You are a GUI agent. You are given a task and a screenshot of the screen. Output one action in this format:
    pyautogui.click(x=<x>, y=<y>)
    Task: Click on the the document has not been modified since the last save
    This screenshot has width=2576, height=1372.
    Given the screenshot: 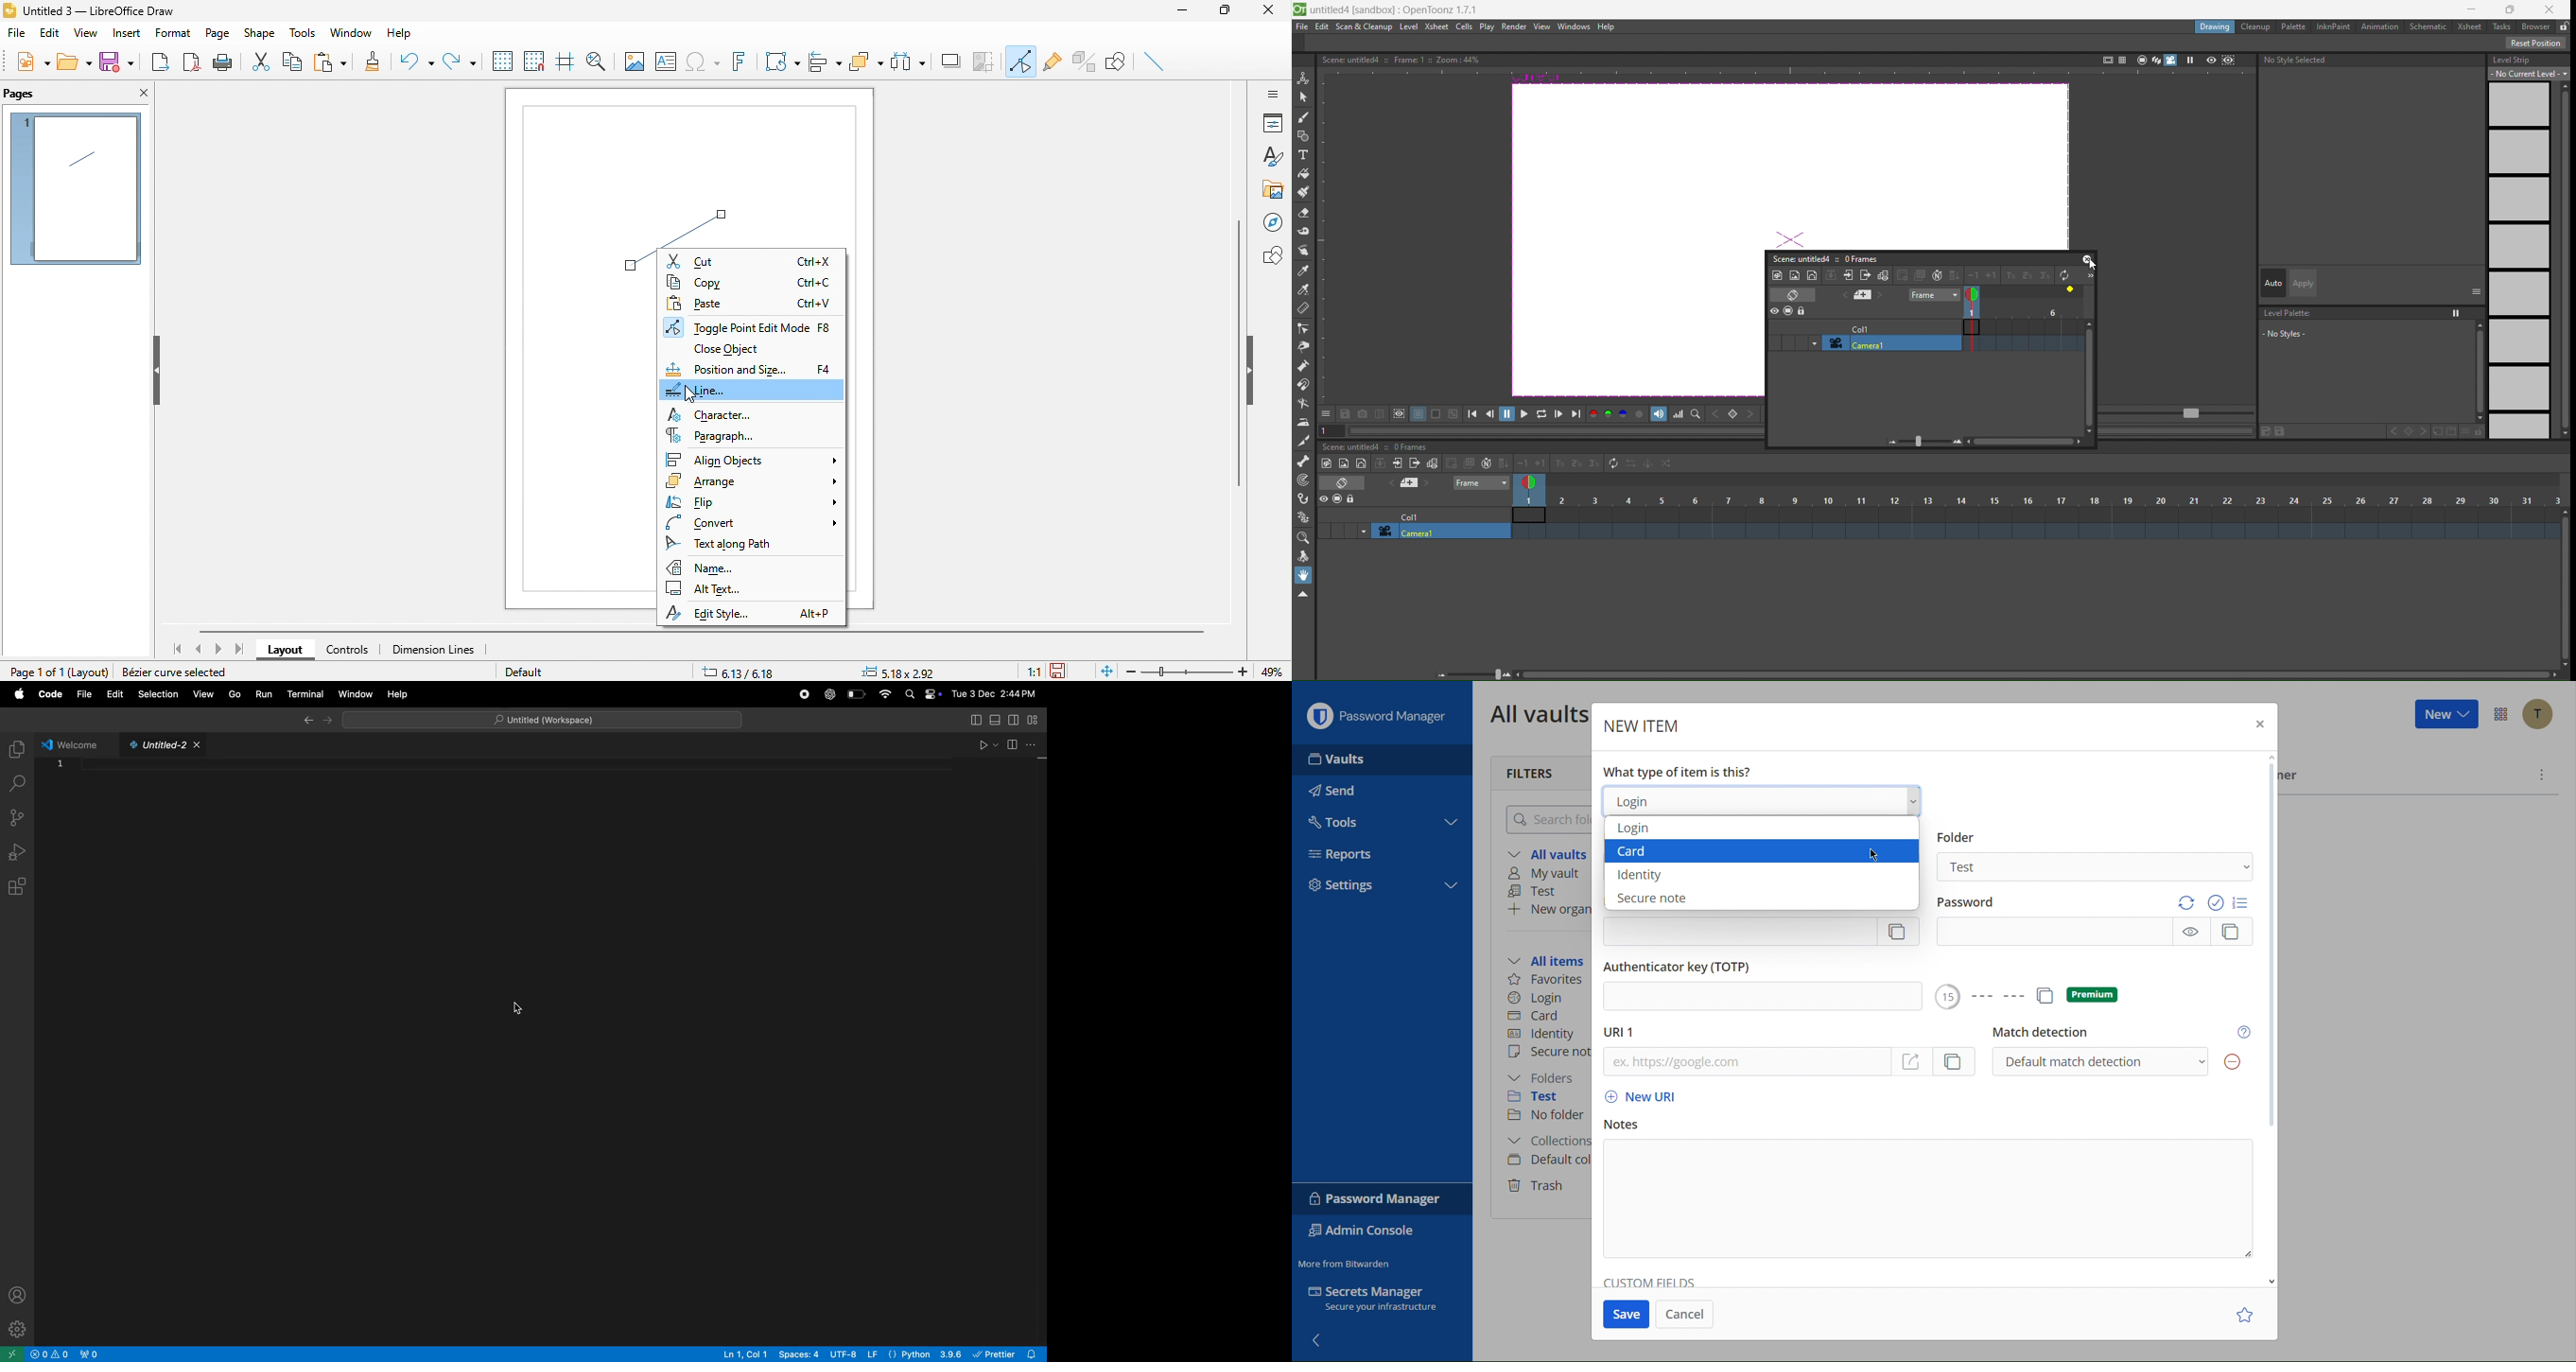 What is the action you would take?
    pyautogui.click(x=1066, y=671)
    